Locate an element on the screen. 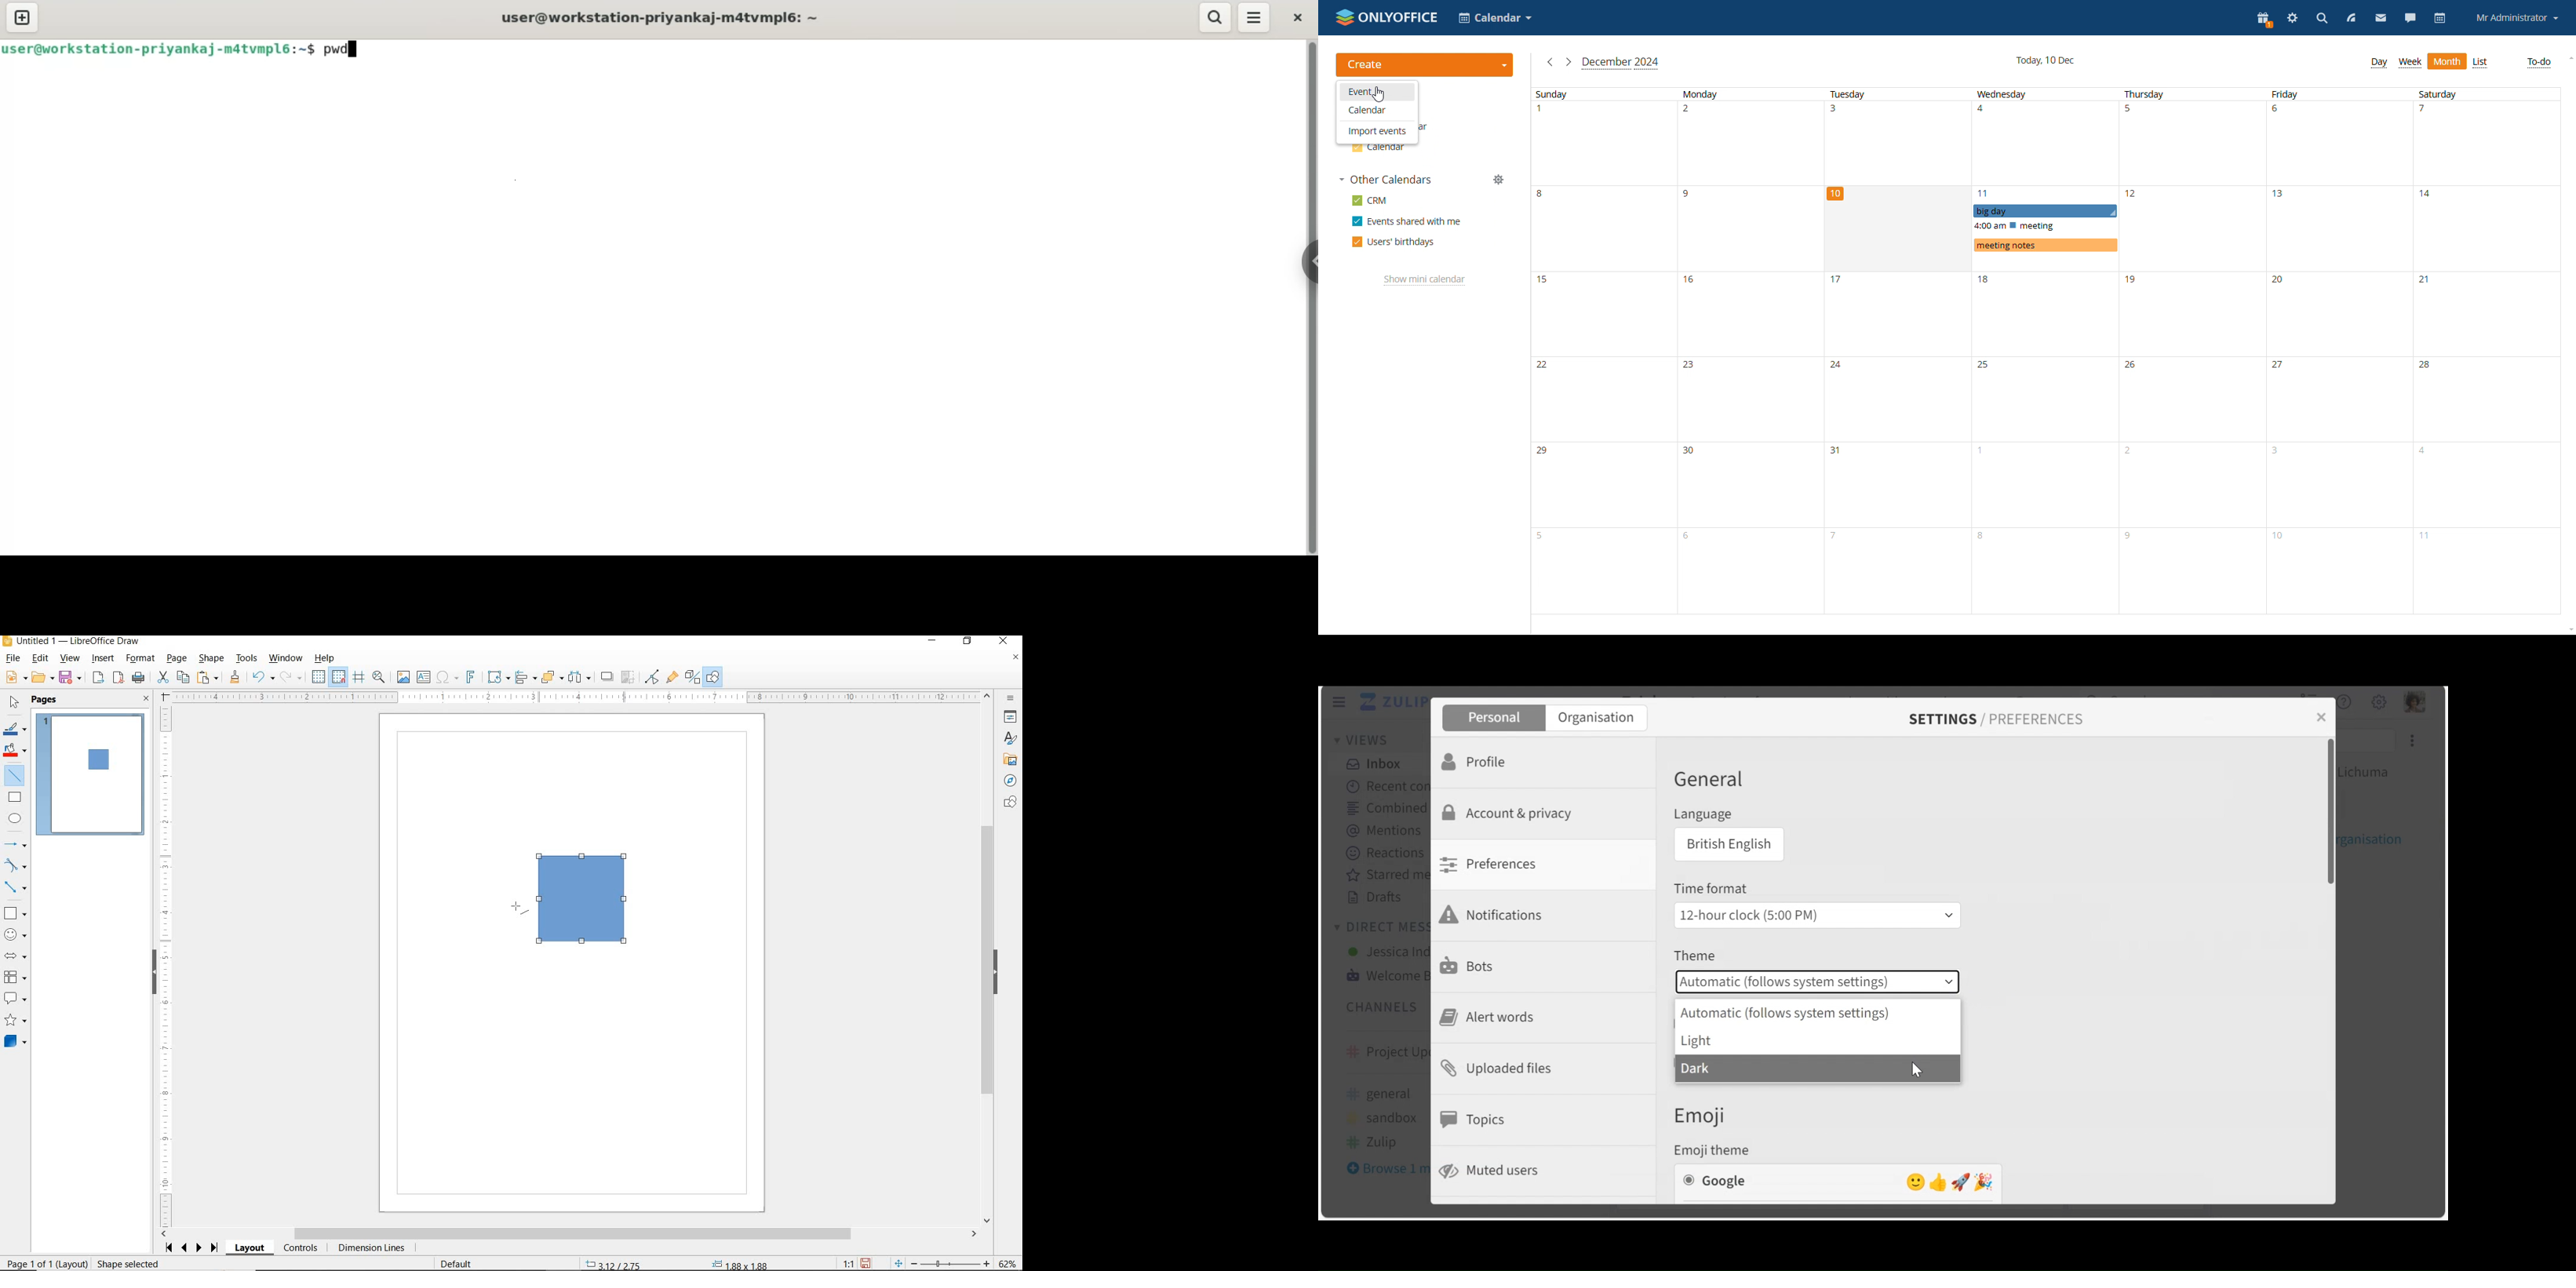 Image resolution: width=2576 pixels, height=1288 pixels. RECTANGLE is located at coordinates (15, 797).